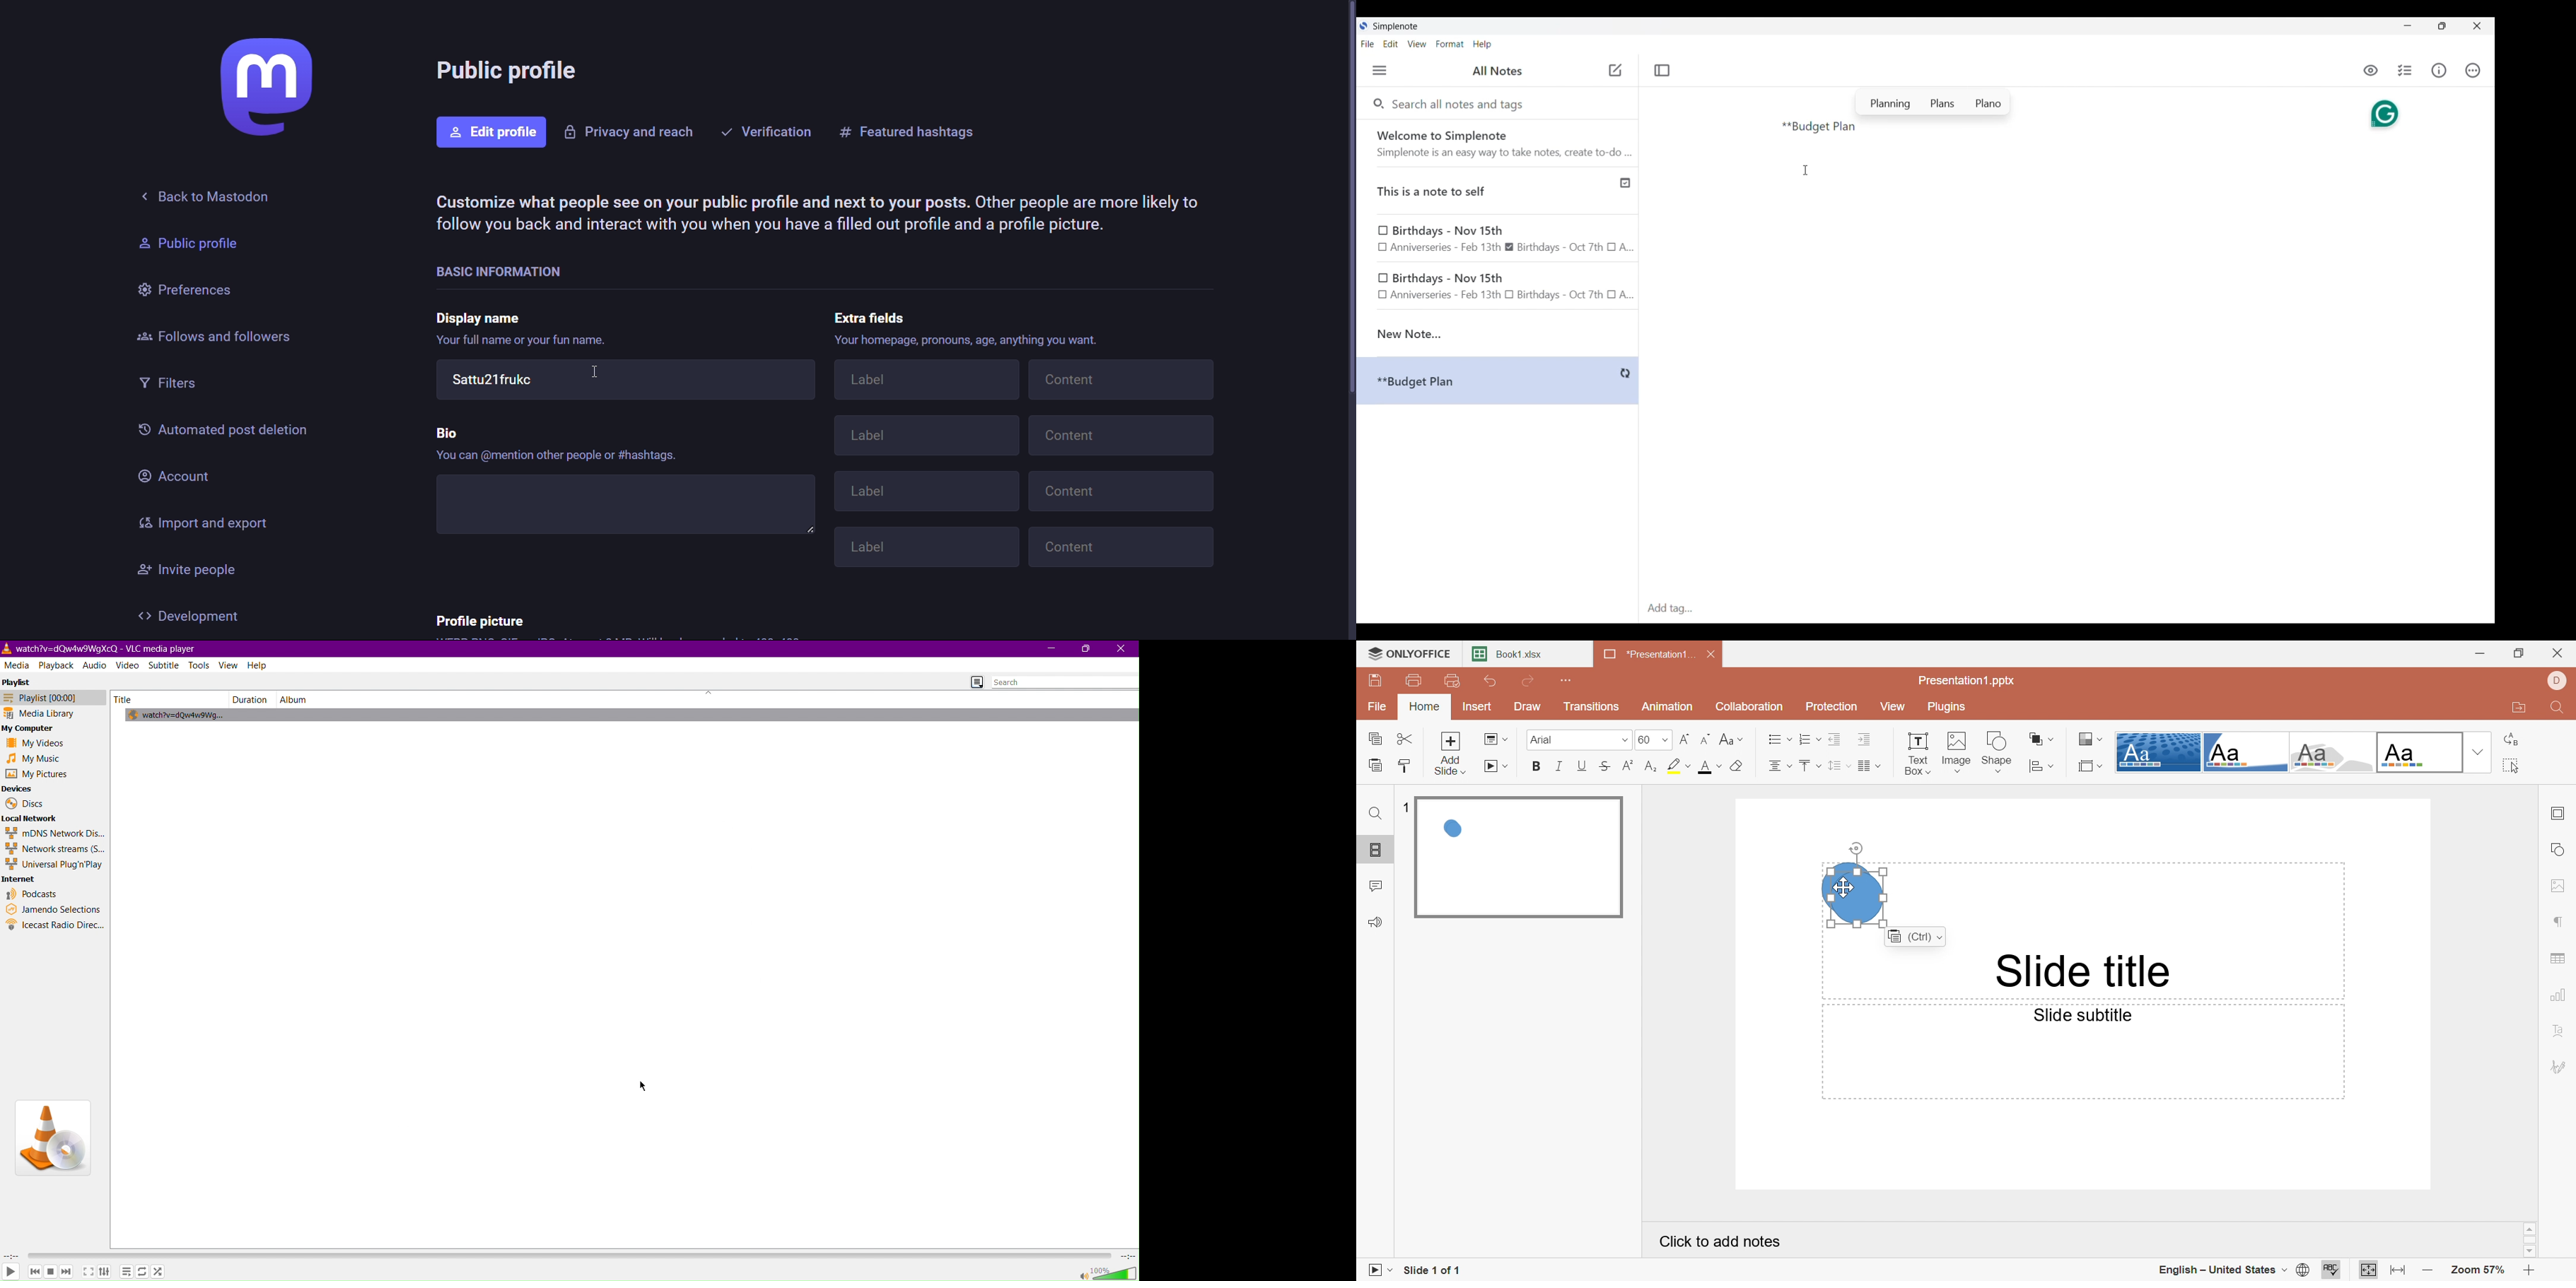 The height and width of the screenshot is (1288, 2576). Describe the element at coordinates (1122, 379) in the screenshot. I see `Content ` at that location.